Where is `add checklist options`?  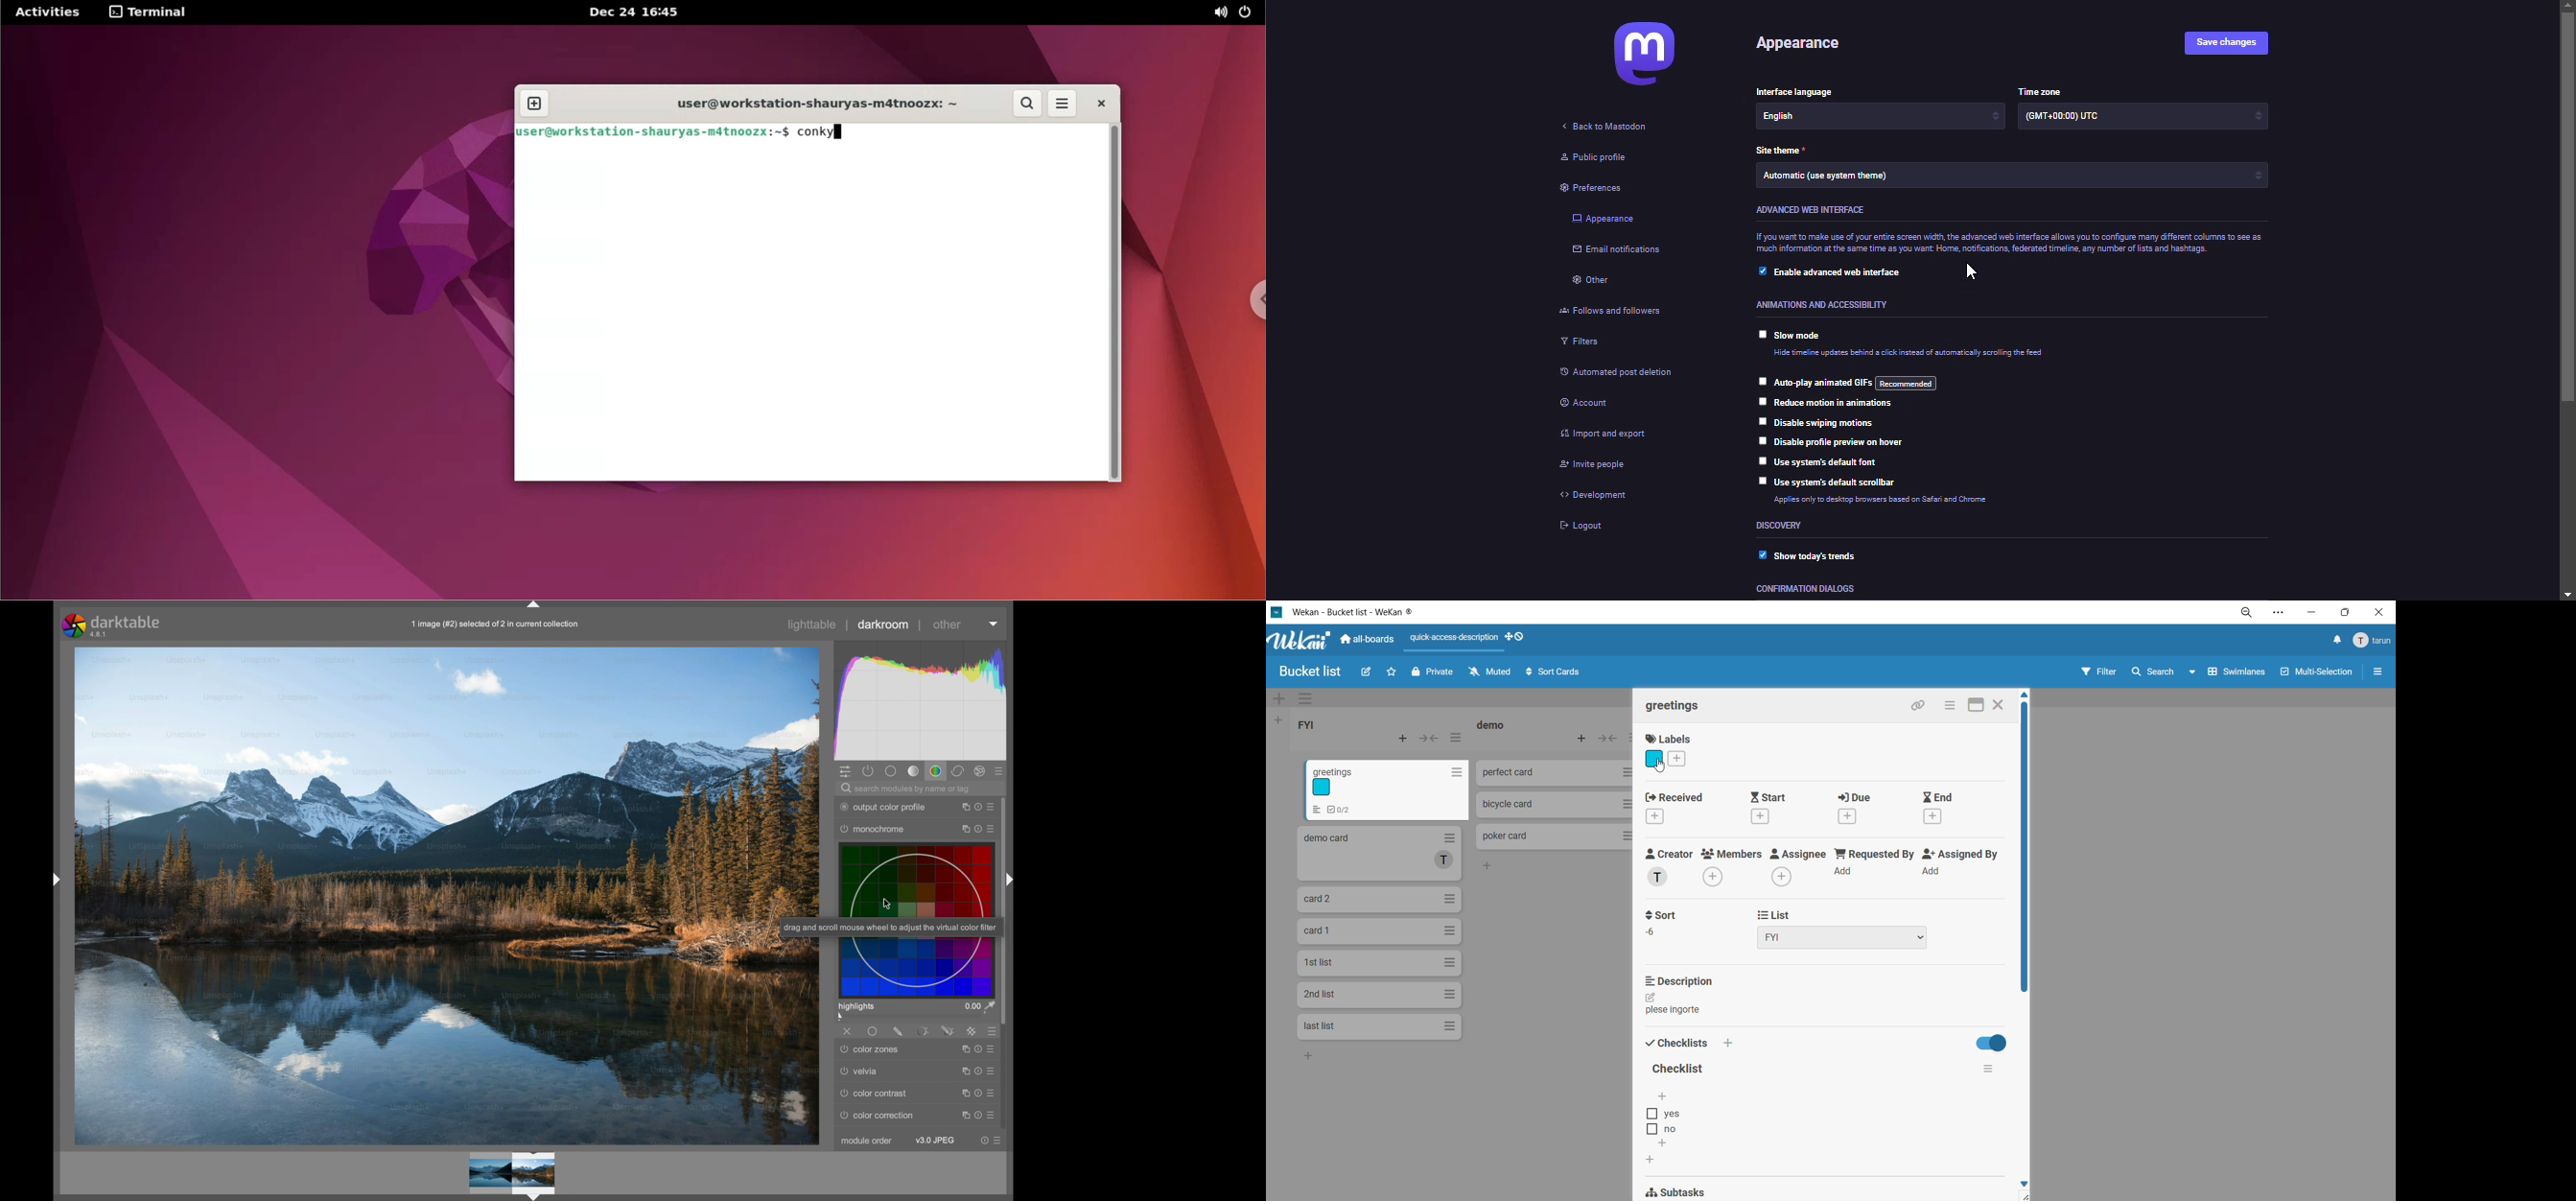 add checklist options is located at coordinates (1662, 1098).